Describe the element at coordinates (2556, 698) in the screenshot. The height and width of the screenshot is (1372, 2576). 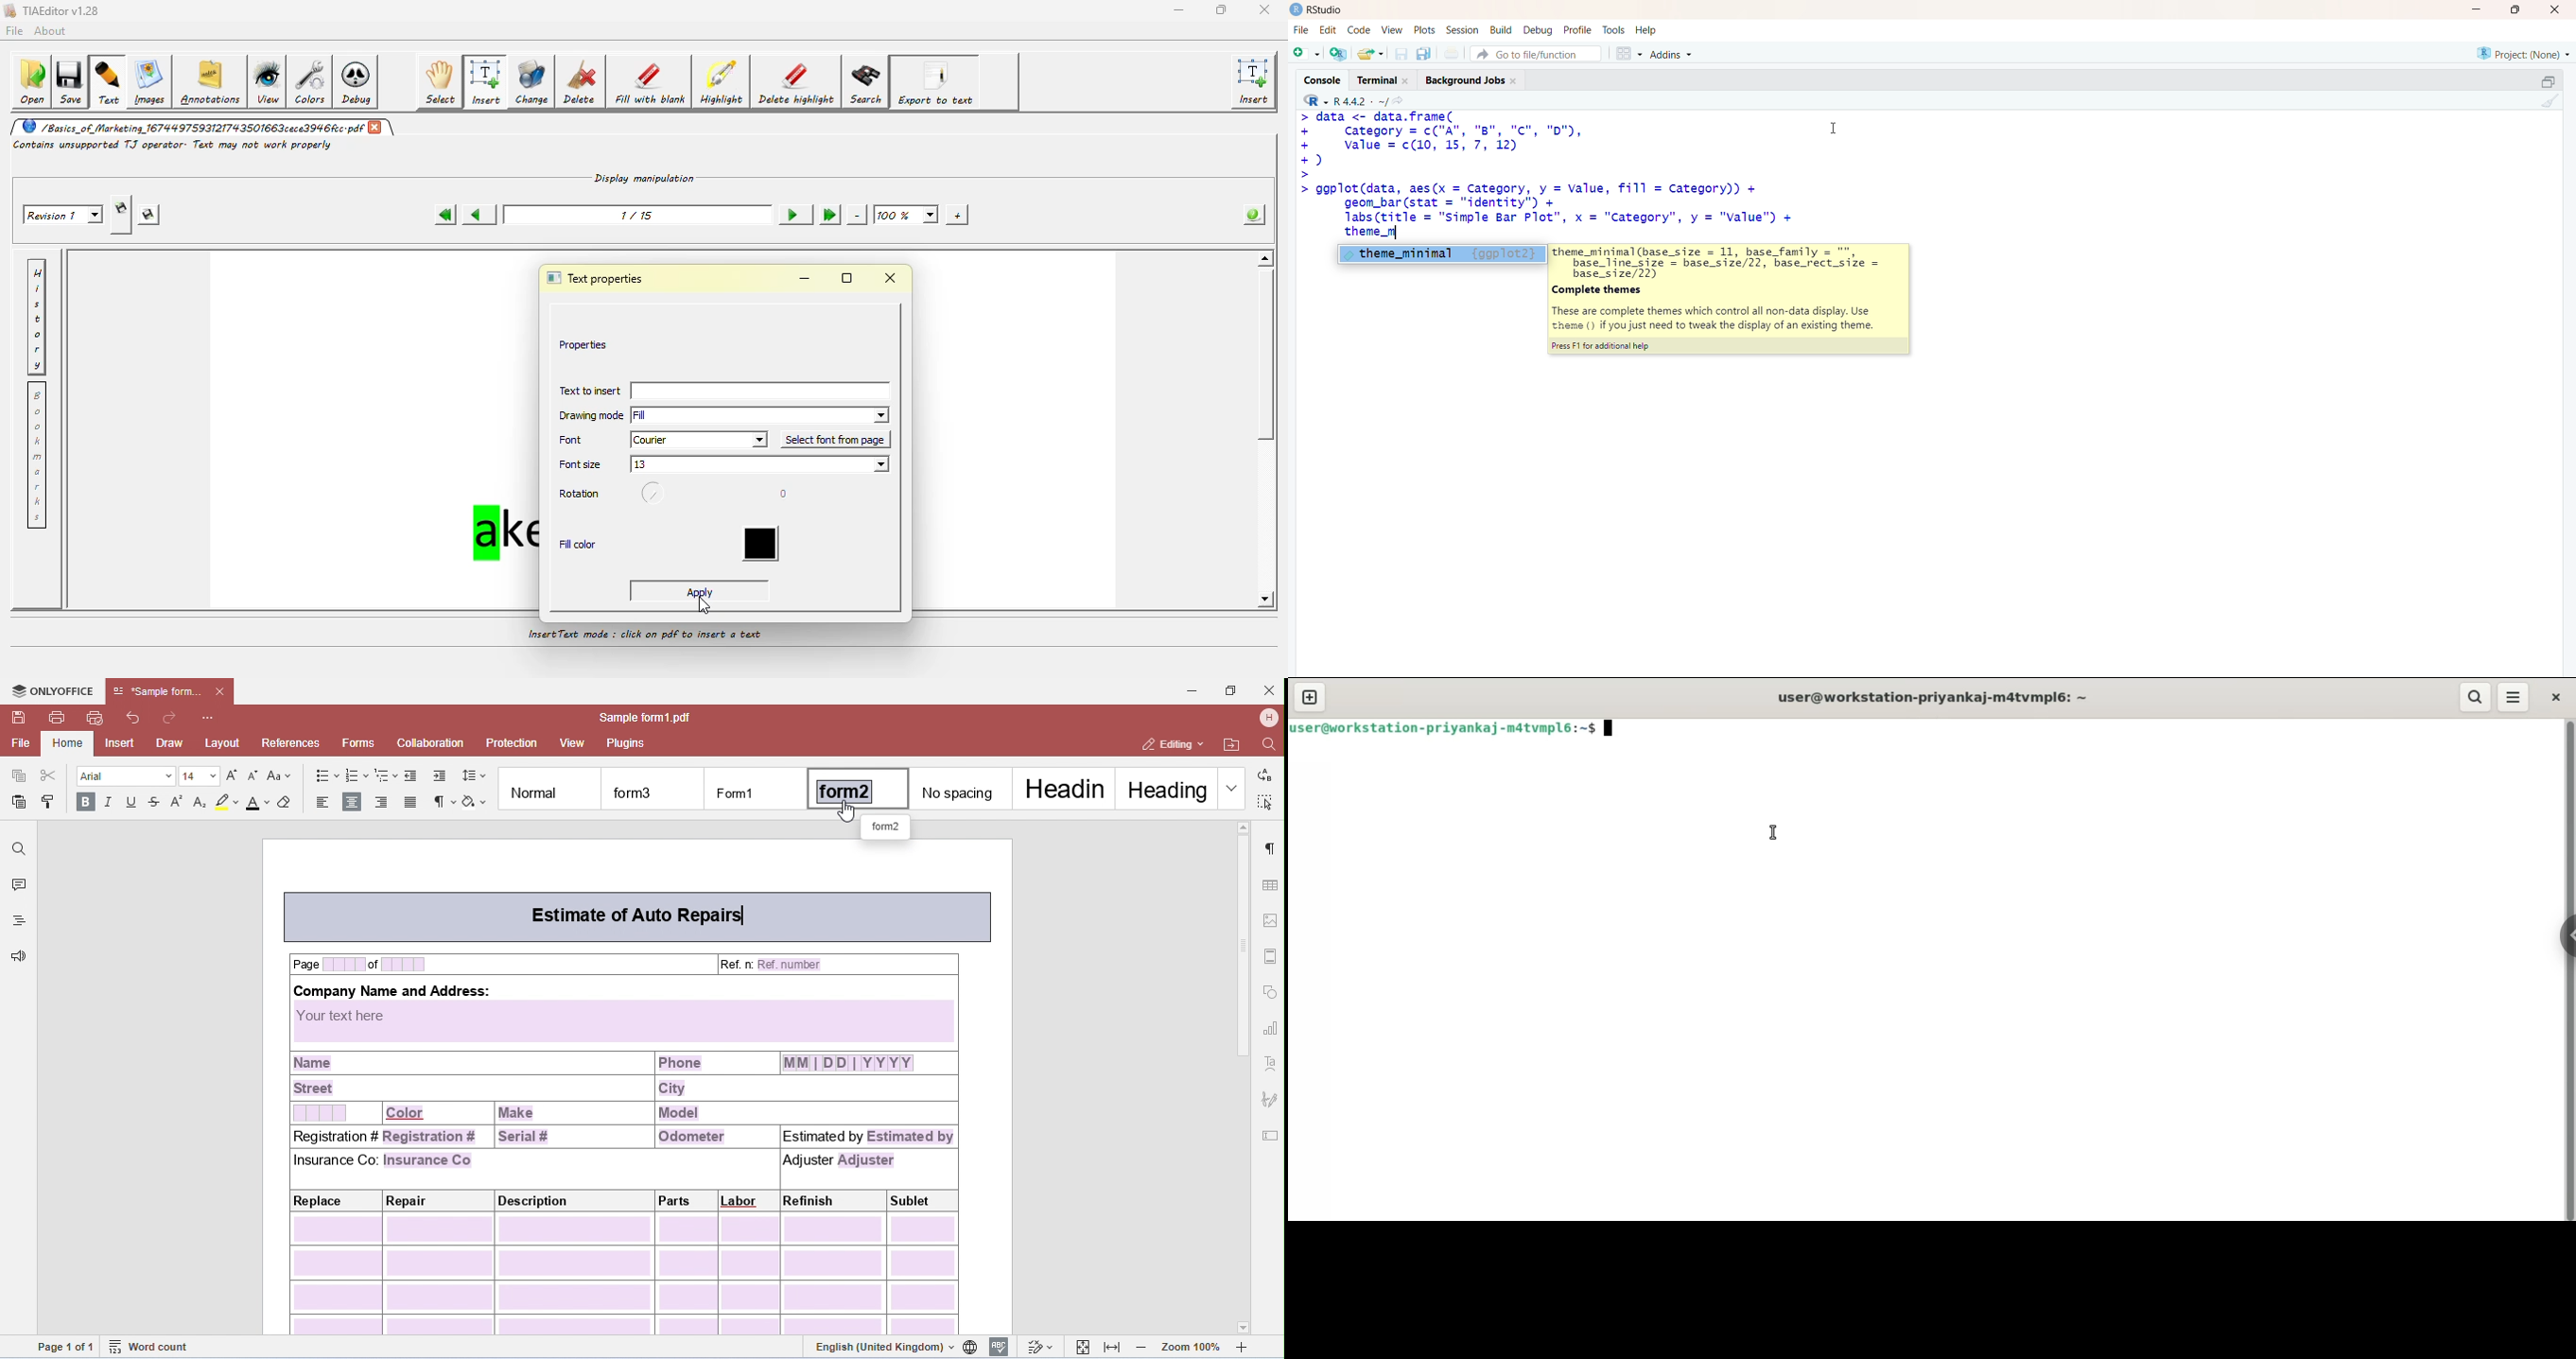
I see `close` at that location.